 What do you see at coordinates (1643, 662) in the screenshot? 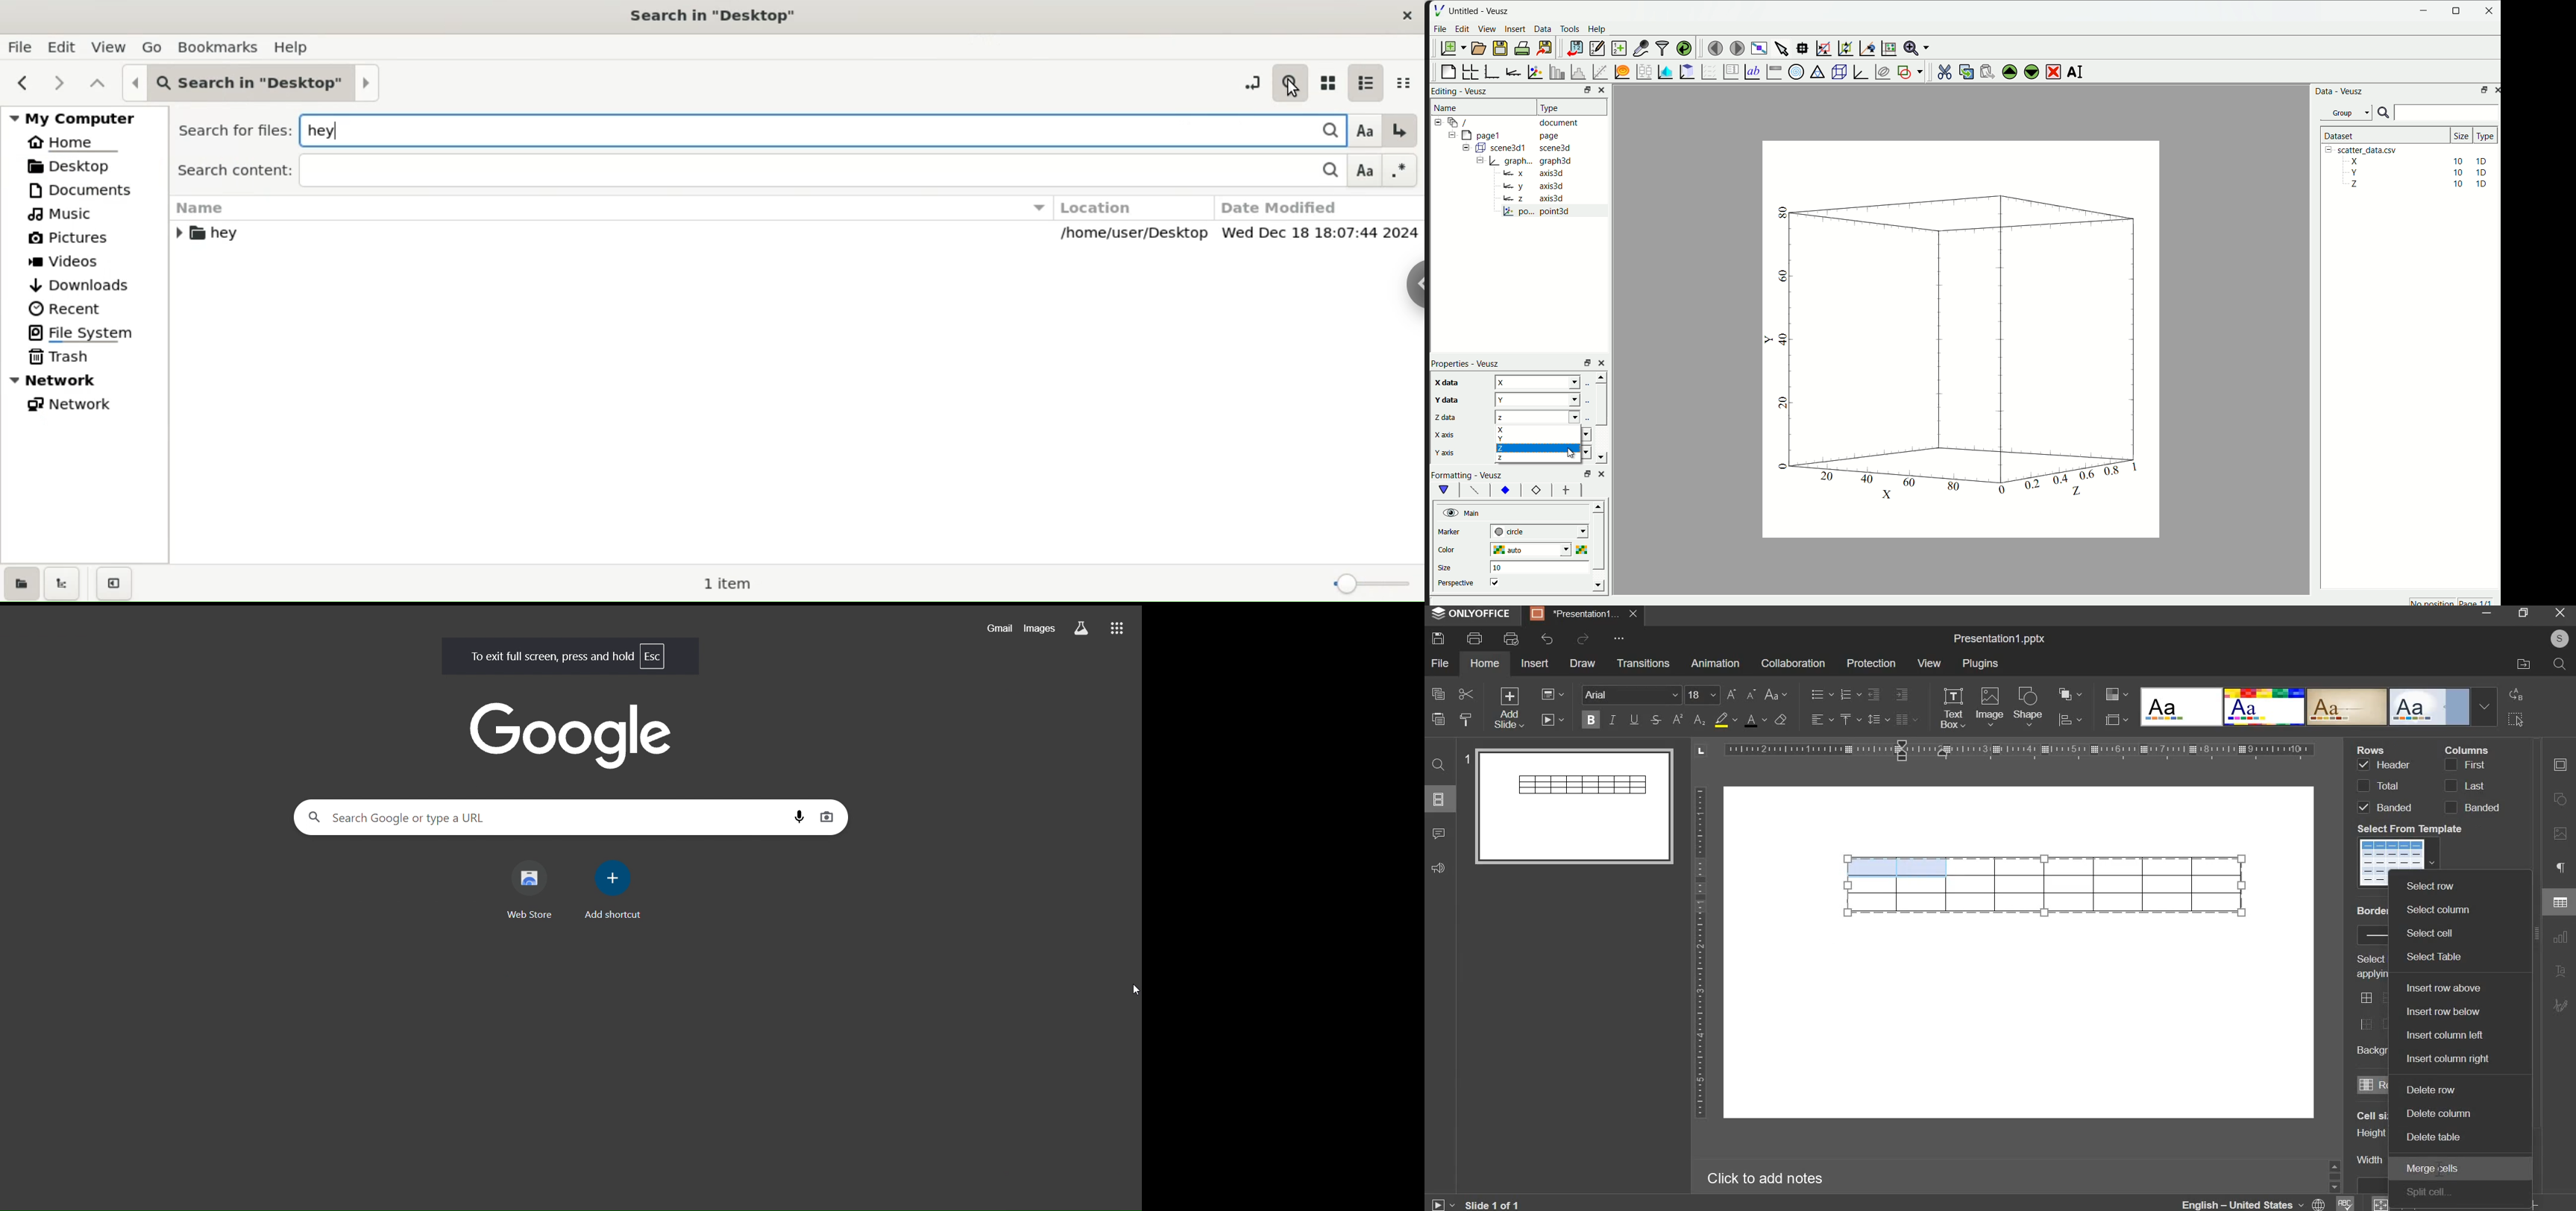
I see `transitions` at bounding box center [1643, 662].